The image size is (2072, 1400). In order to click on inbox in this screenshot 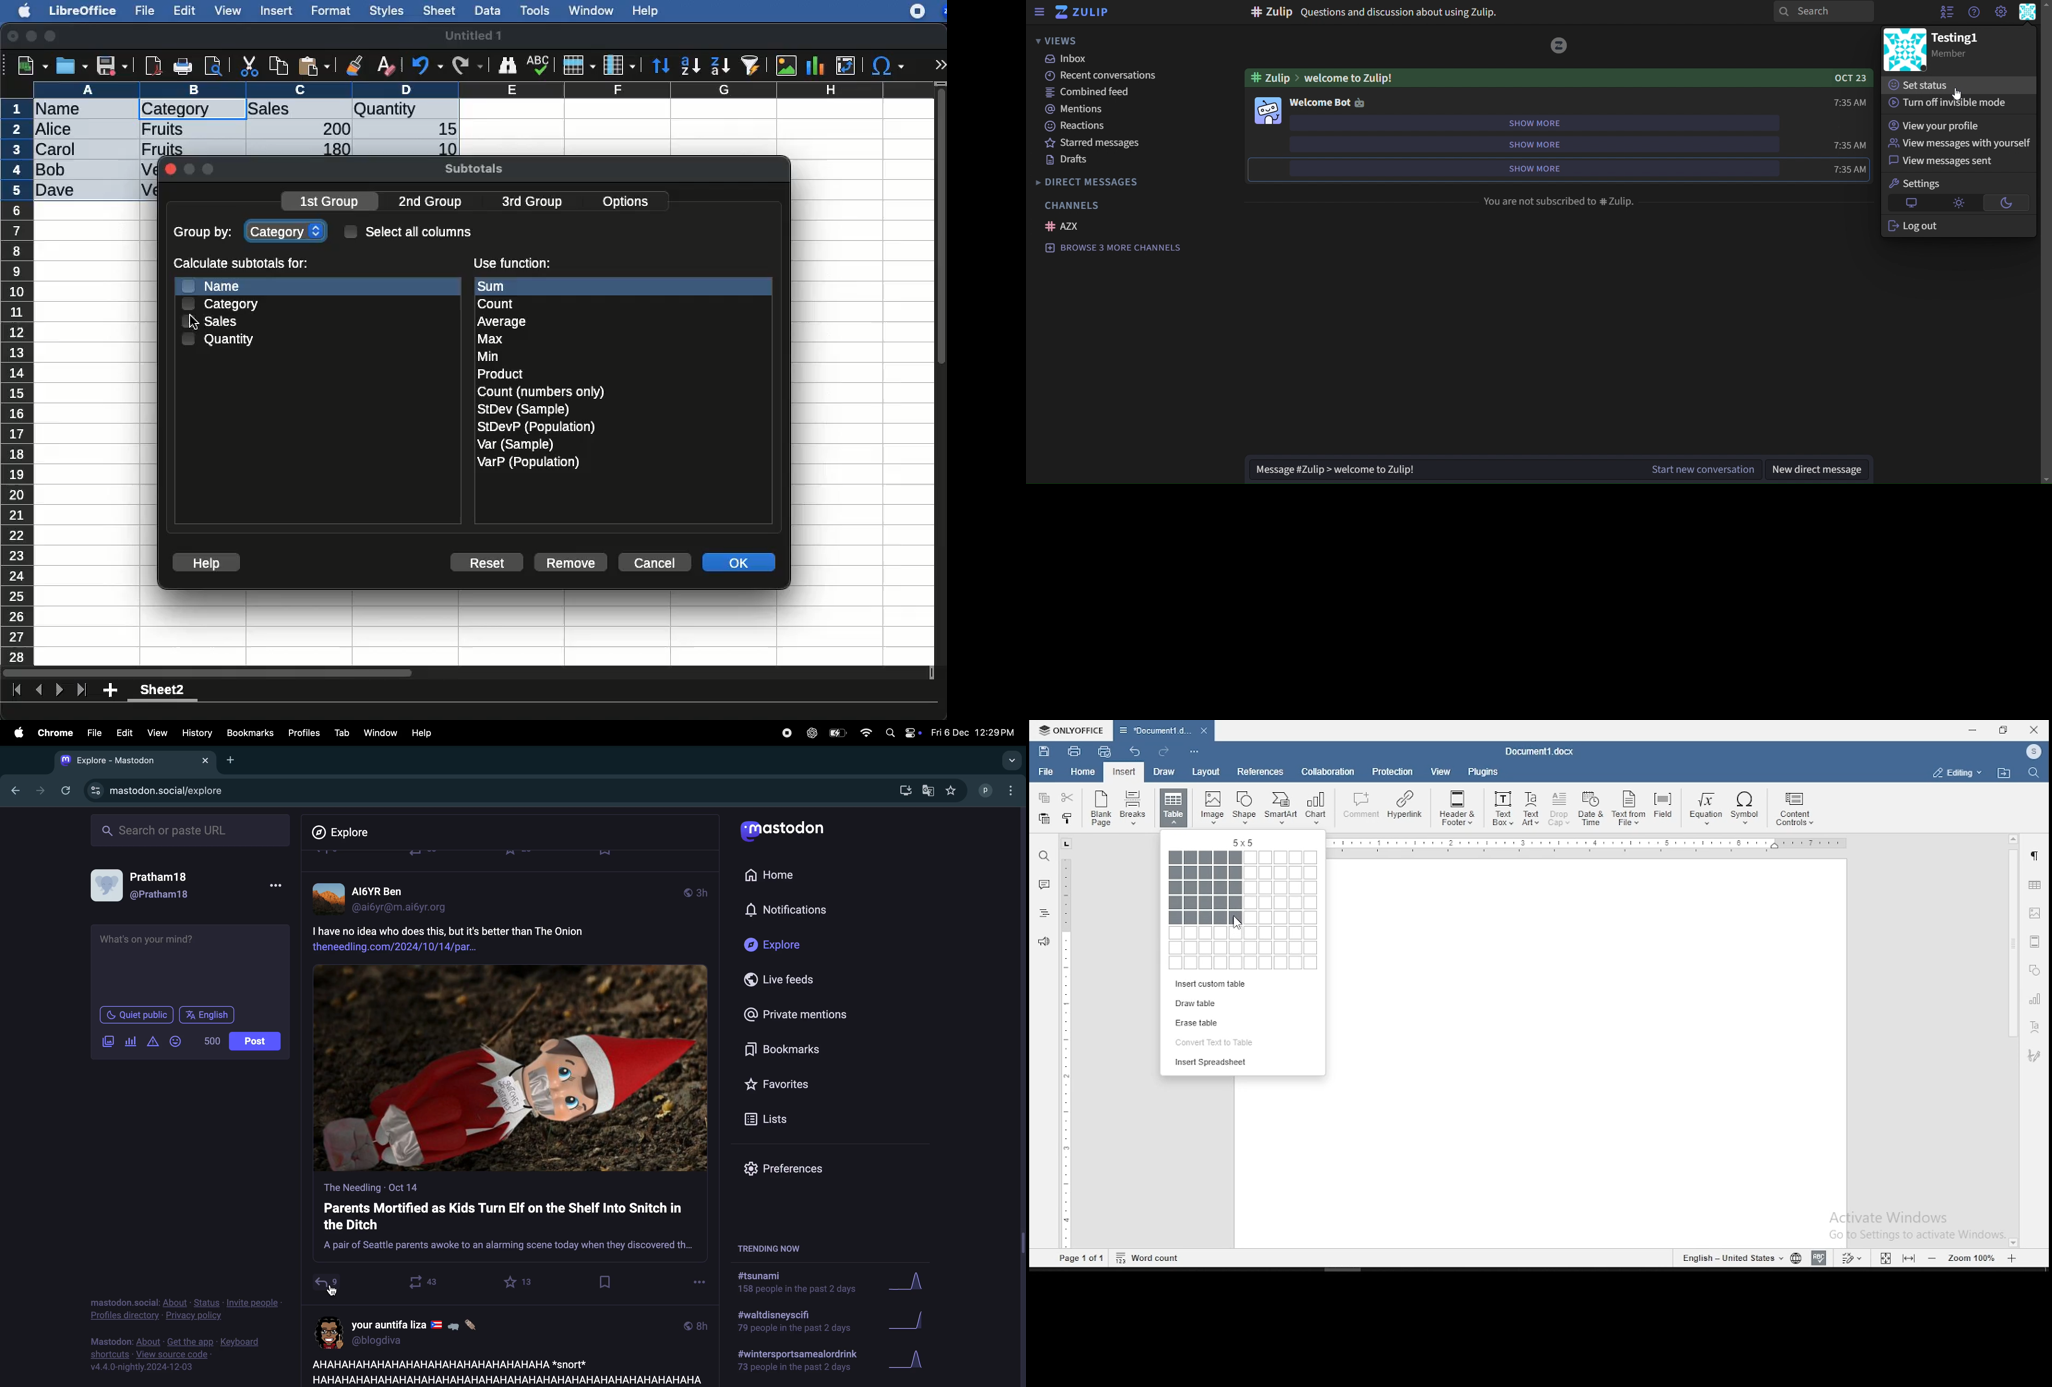, I will do `click(1068, 60)`.